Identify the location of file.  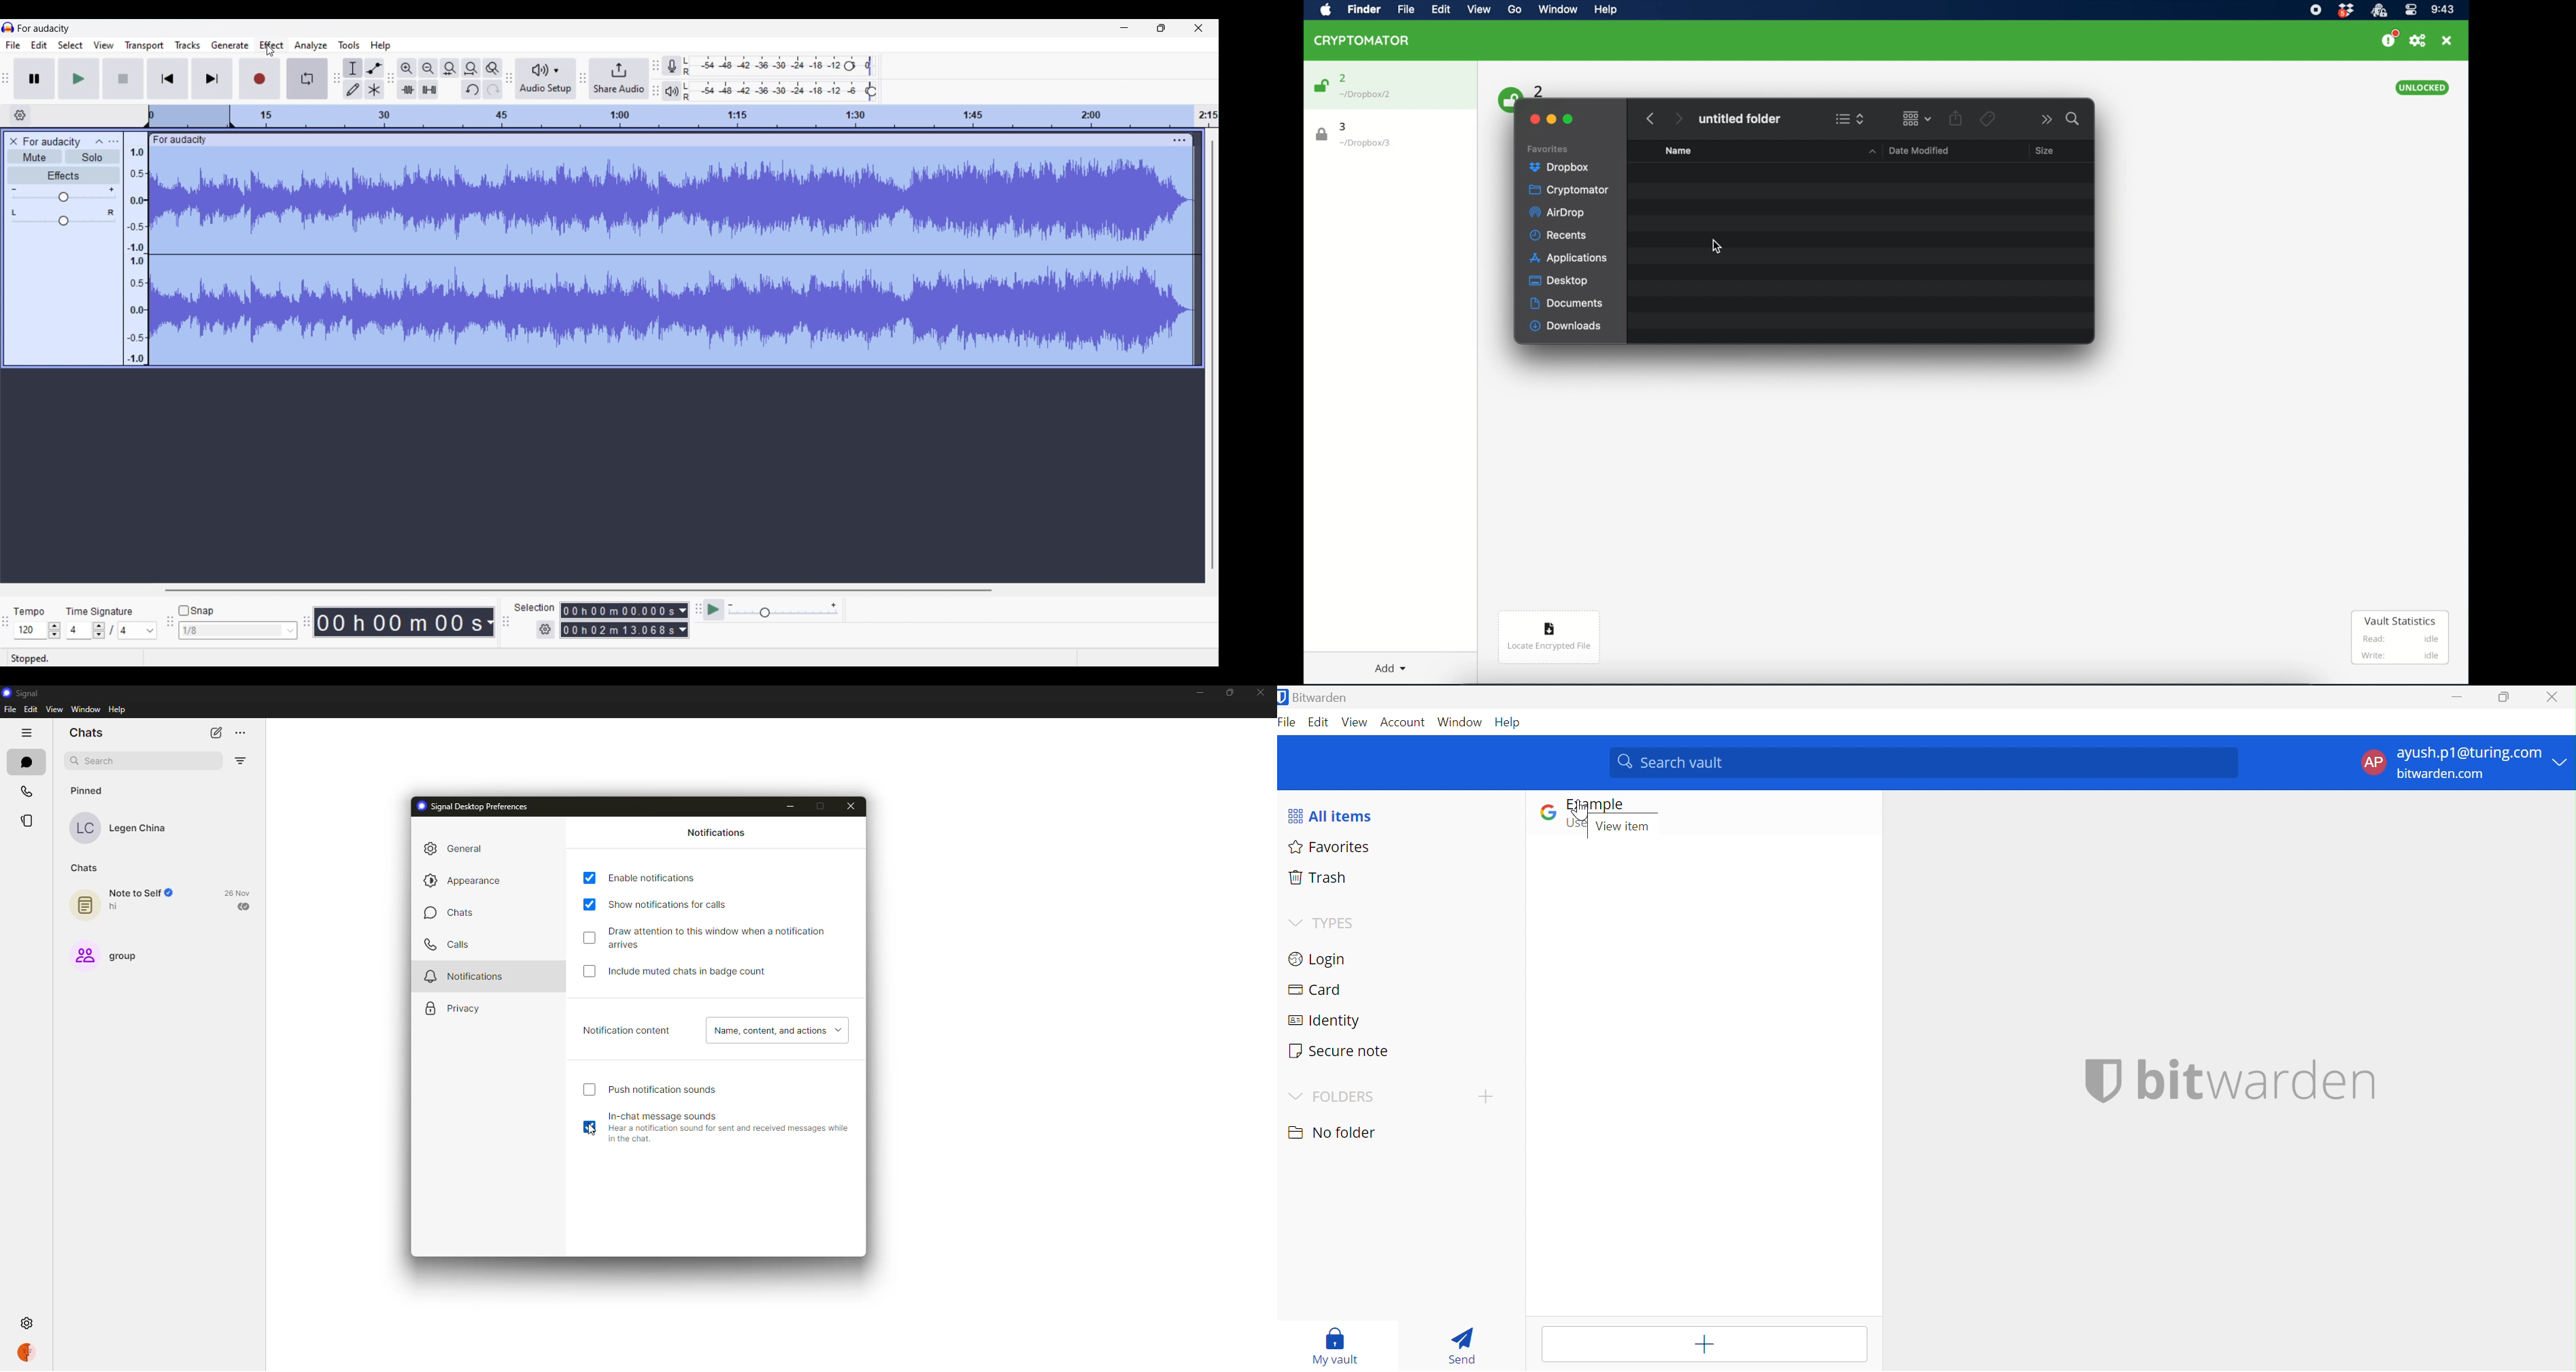
(10, 710).